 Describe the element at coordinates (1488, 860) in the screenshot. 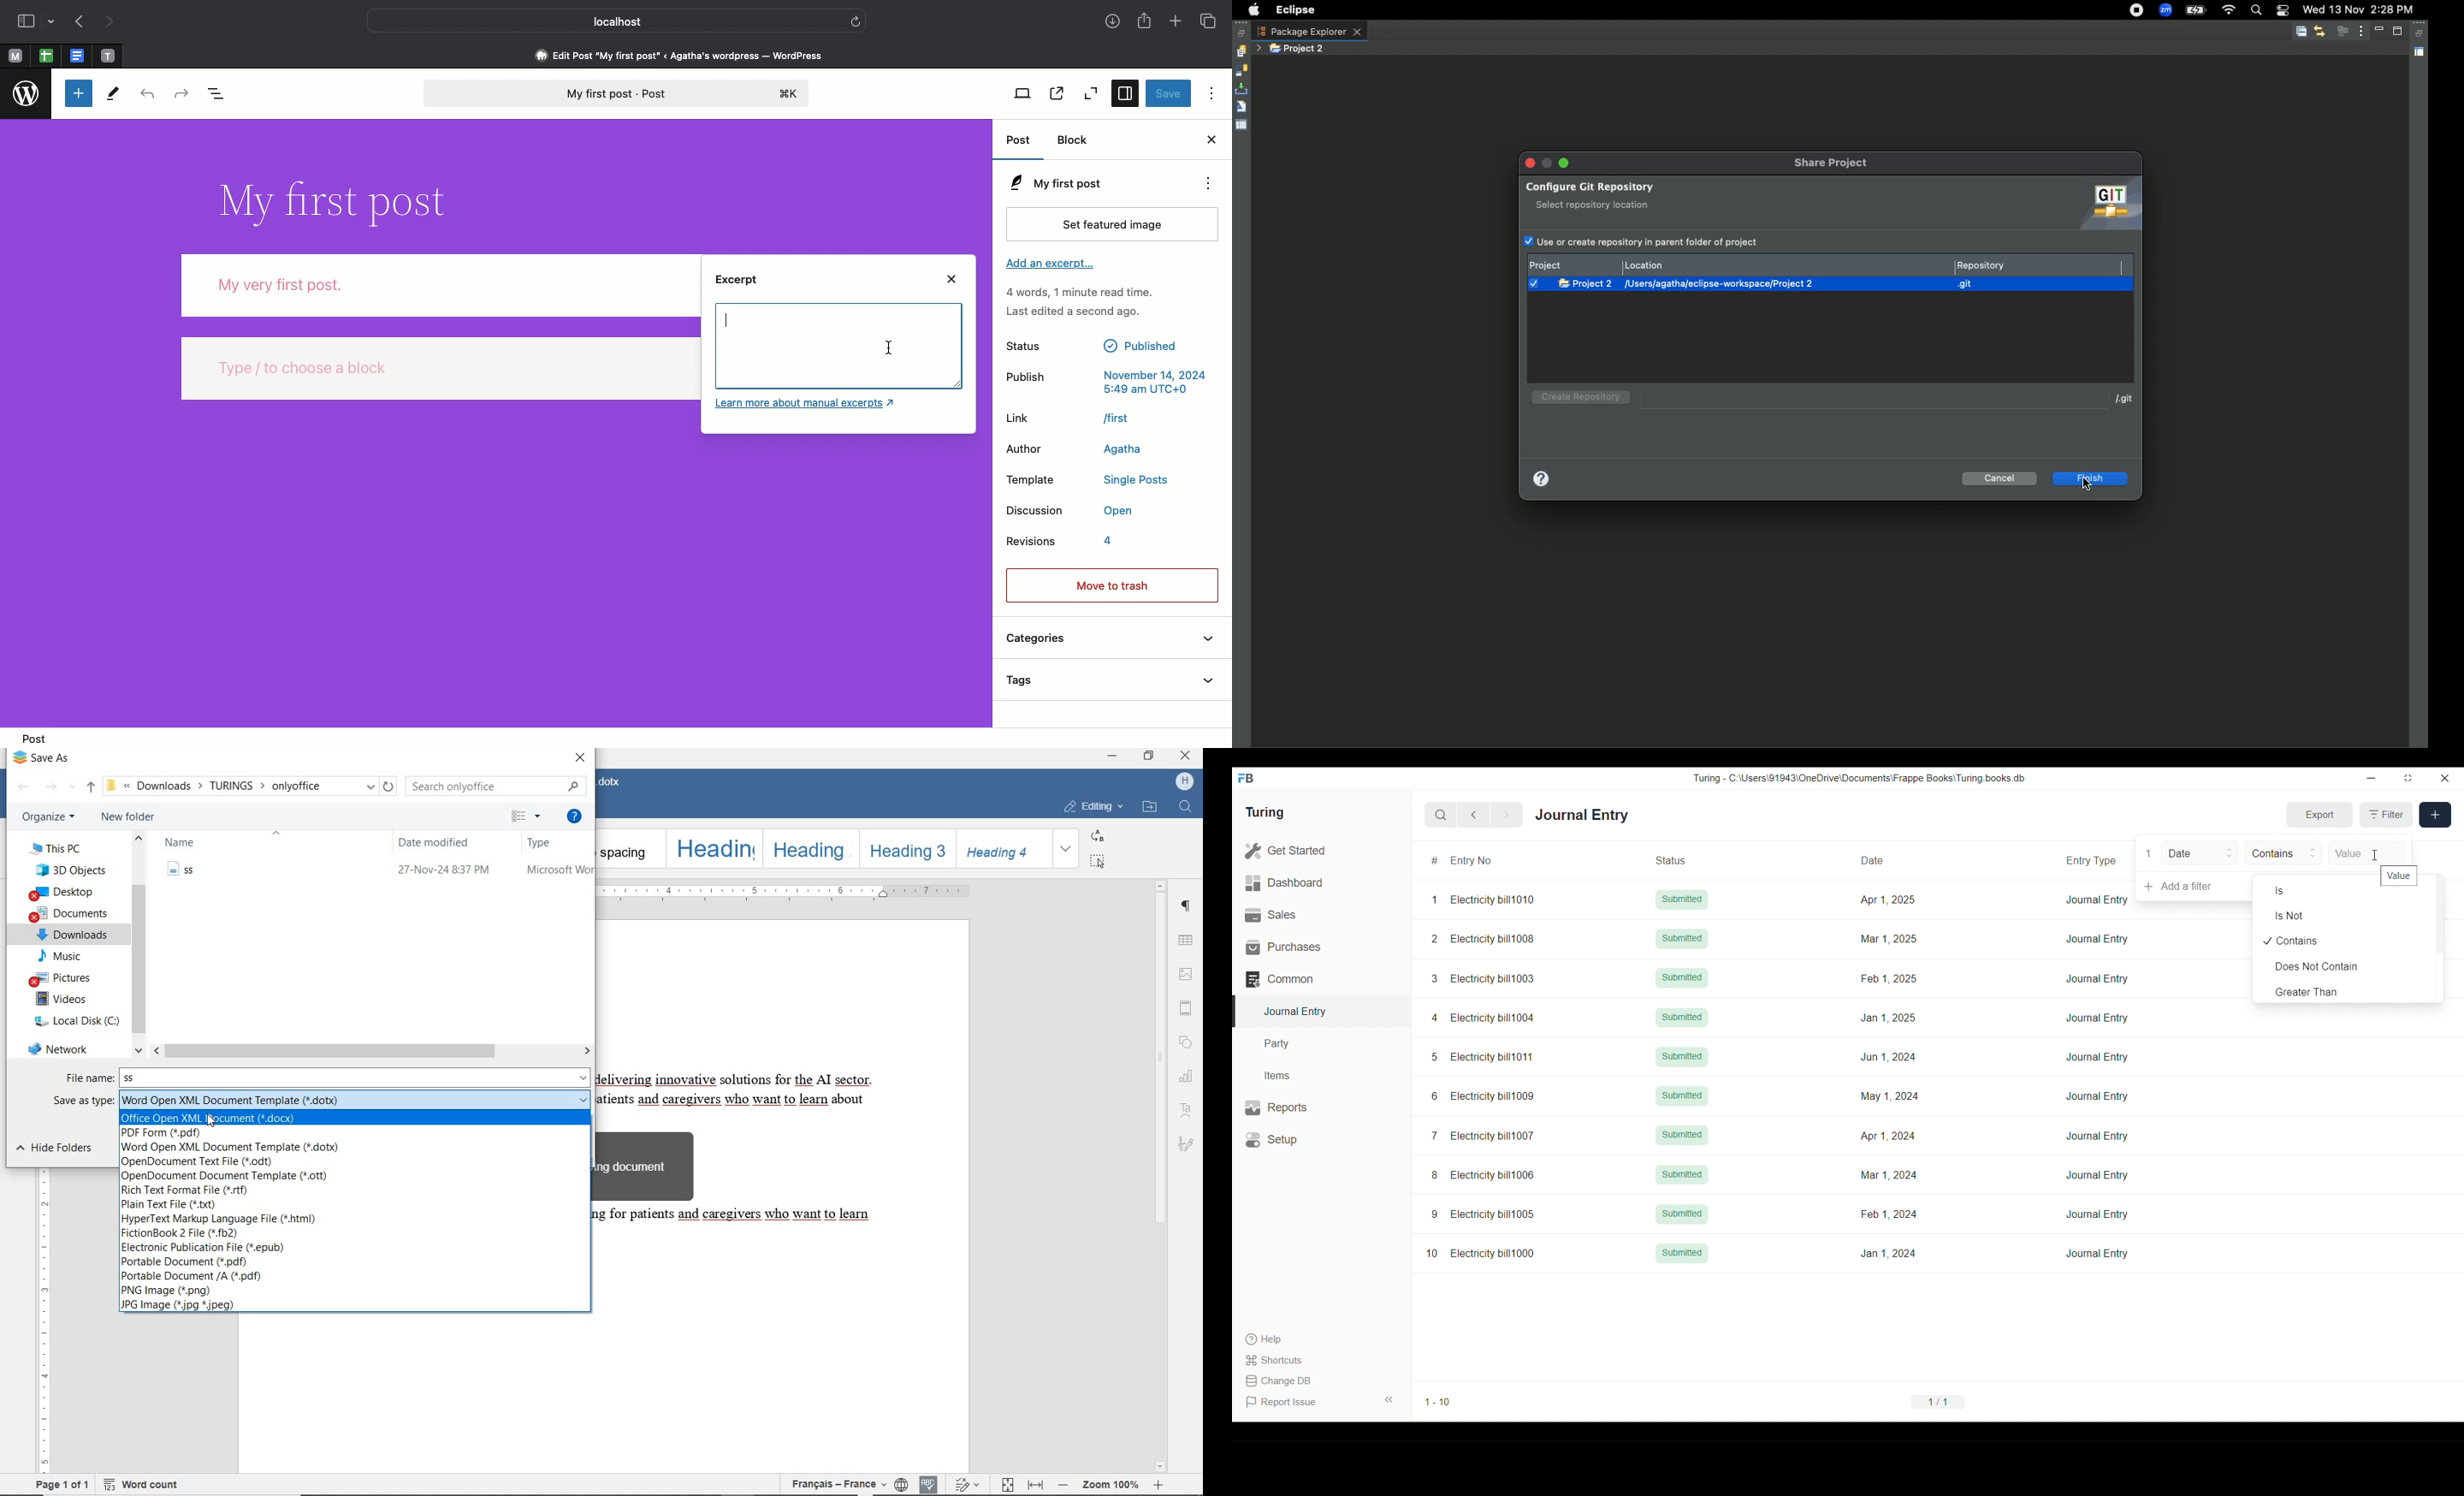

I see `# Entry No` at that location.